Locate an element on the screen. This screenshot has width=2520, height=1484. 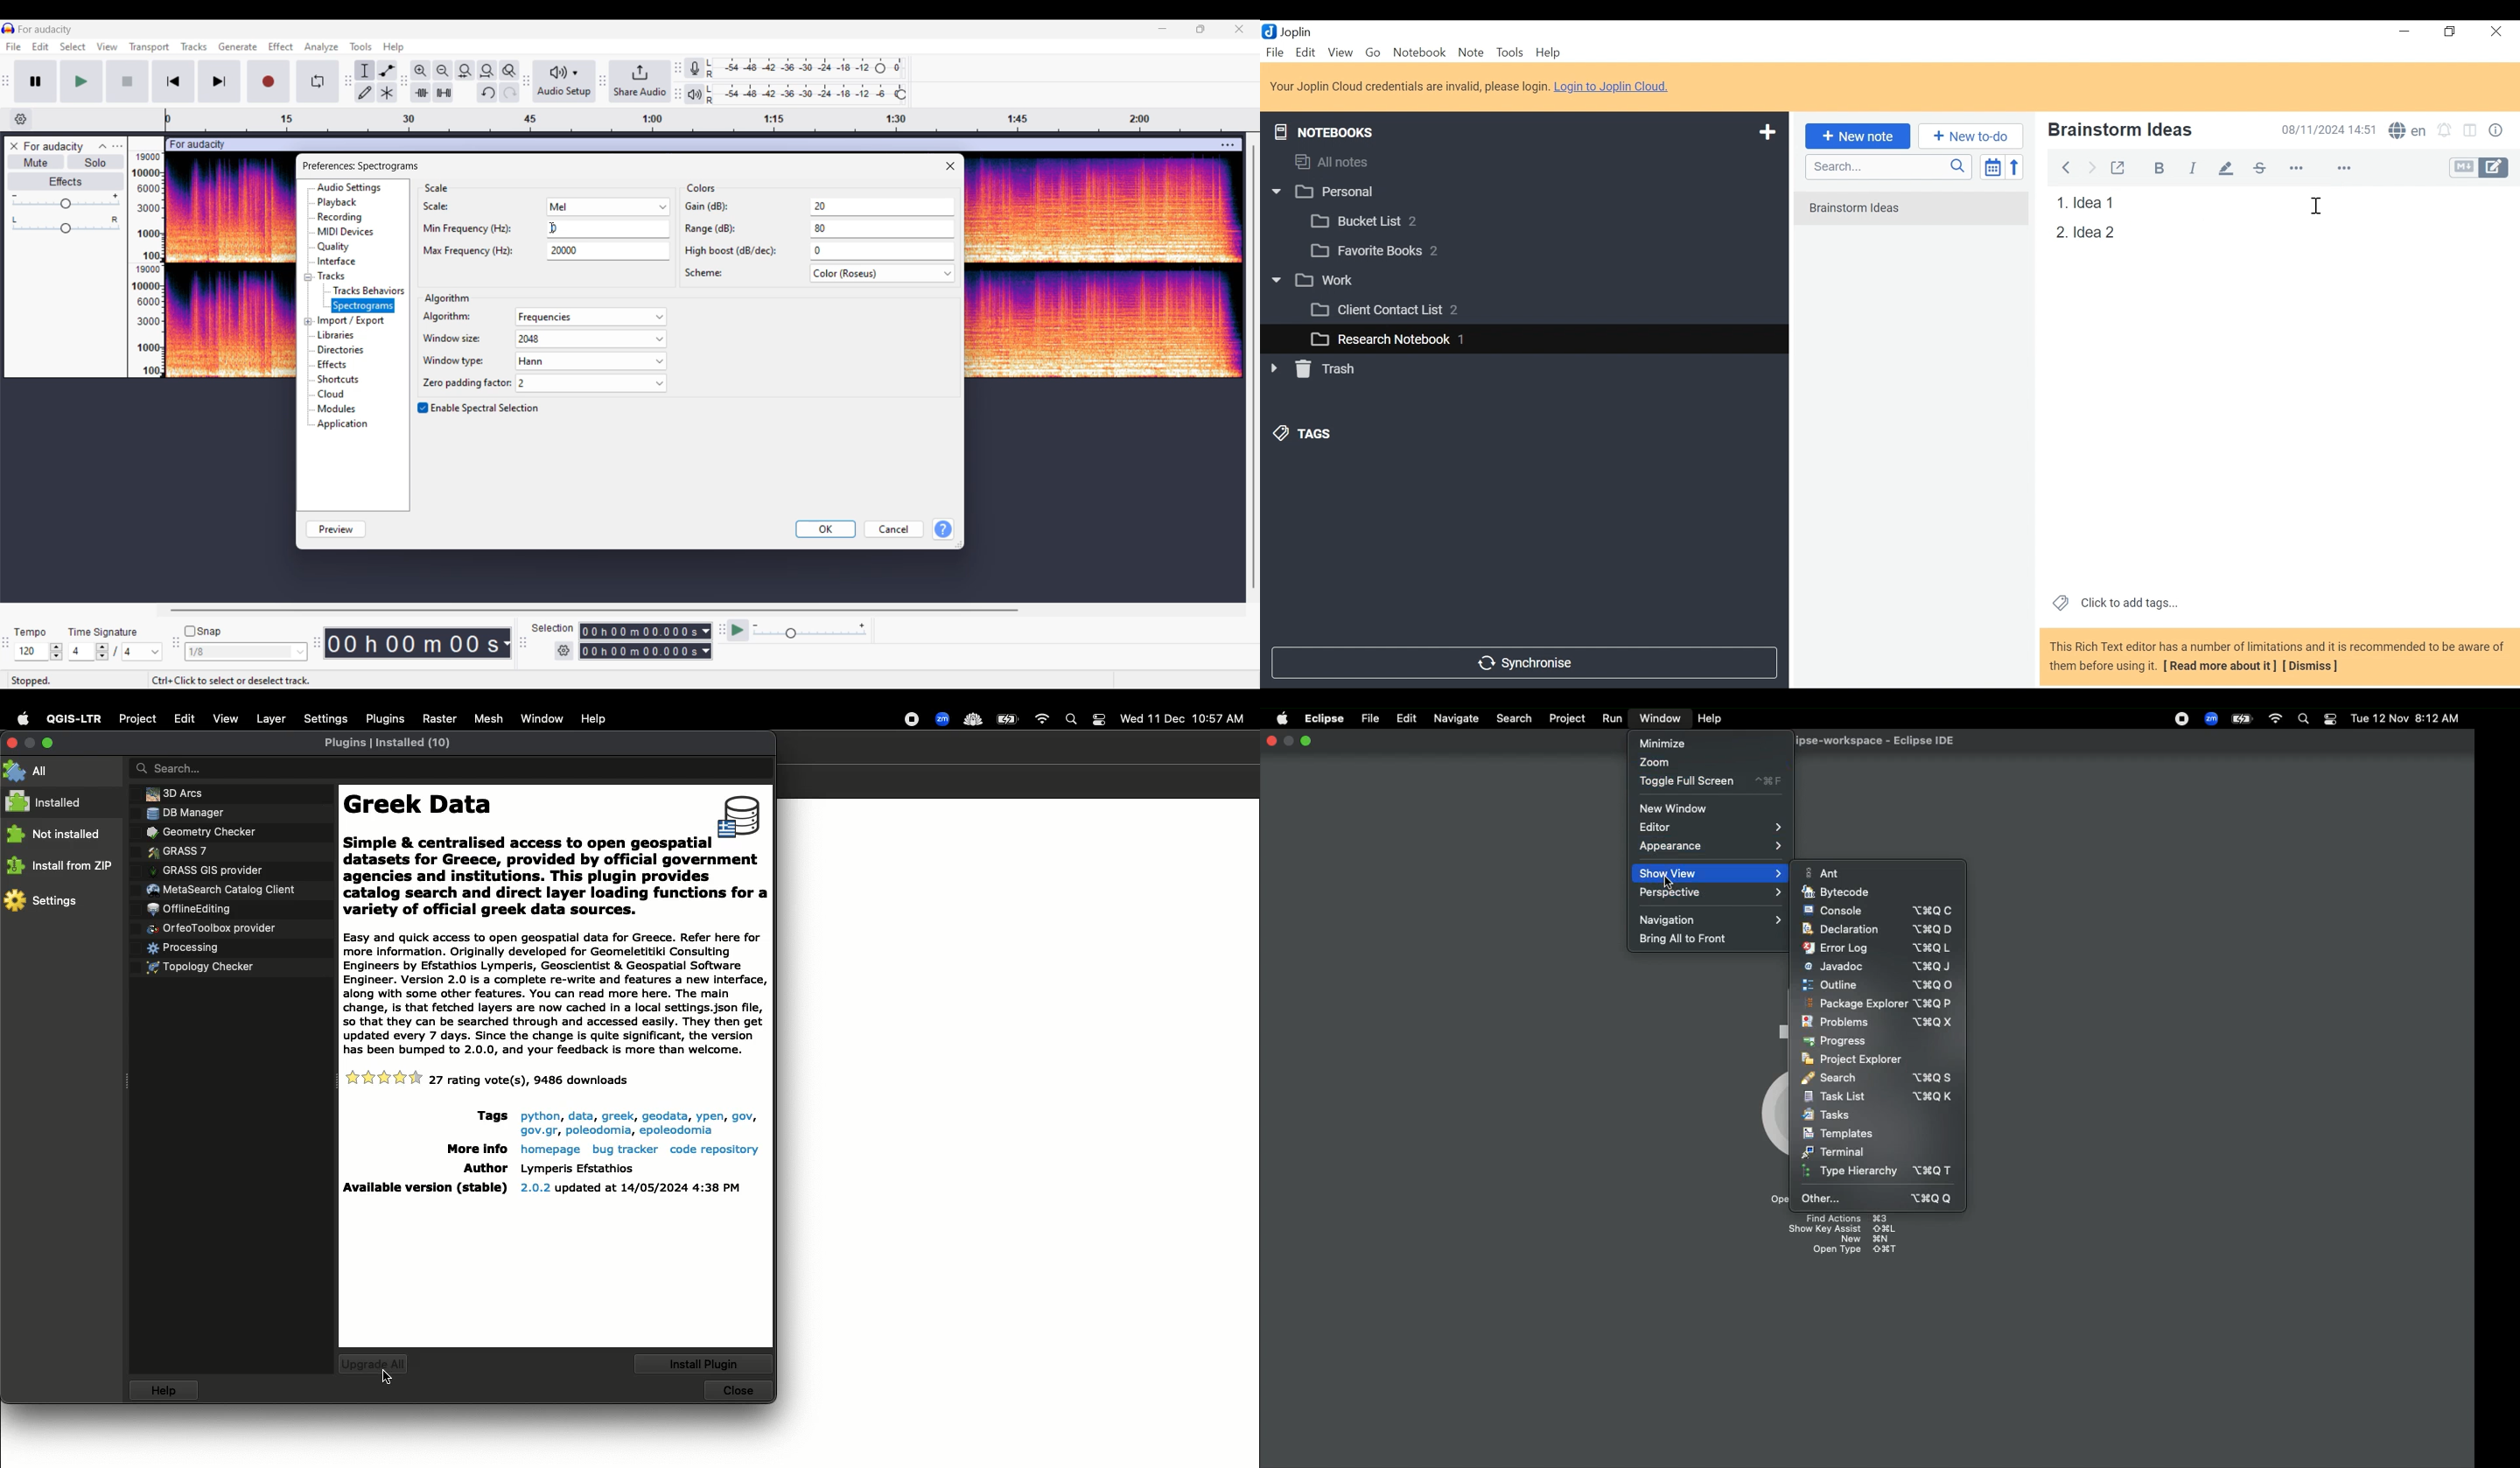
Reverse Sort order is located at coordinates (2017, 167).